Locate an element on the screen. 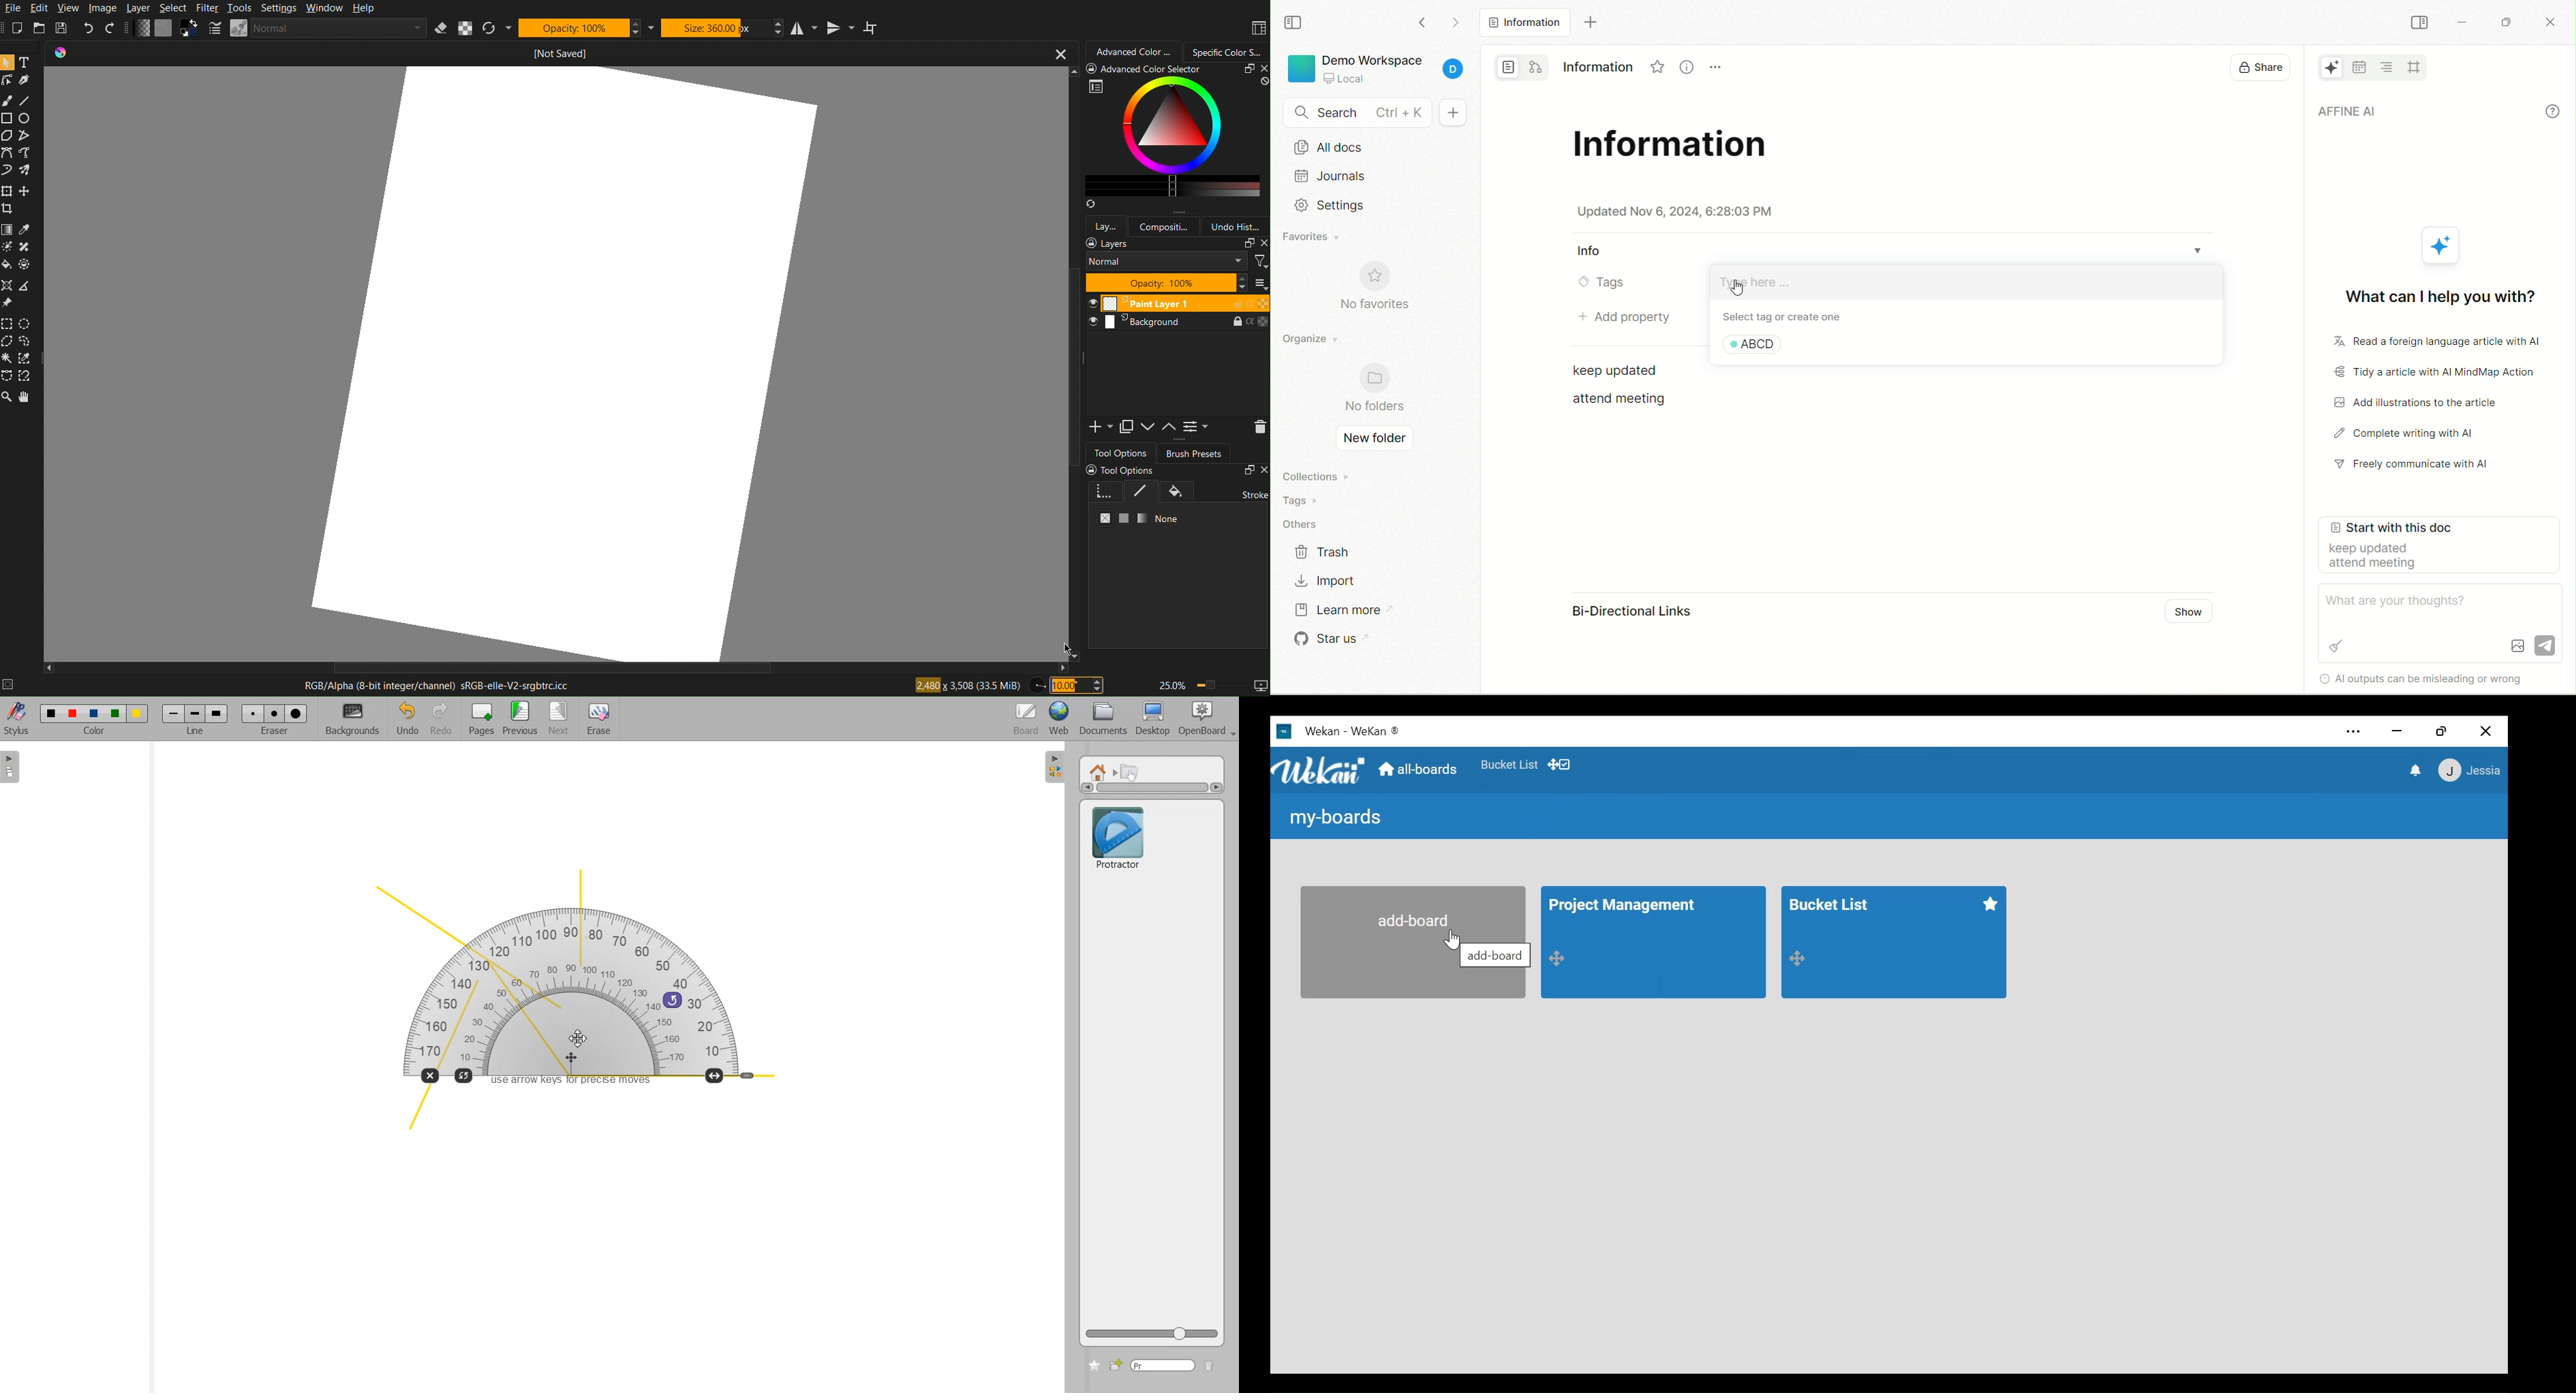 This screenshot has height=1400, width=2576. Layer is located at coordinates (139, 8).